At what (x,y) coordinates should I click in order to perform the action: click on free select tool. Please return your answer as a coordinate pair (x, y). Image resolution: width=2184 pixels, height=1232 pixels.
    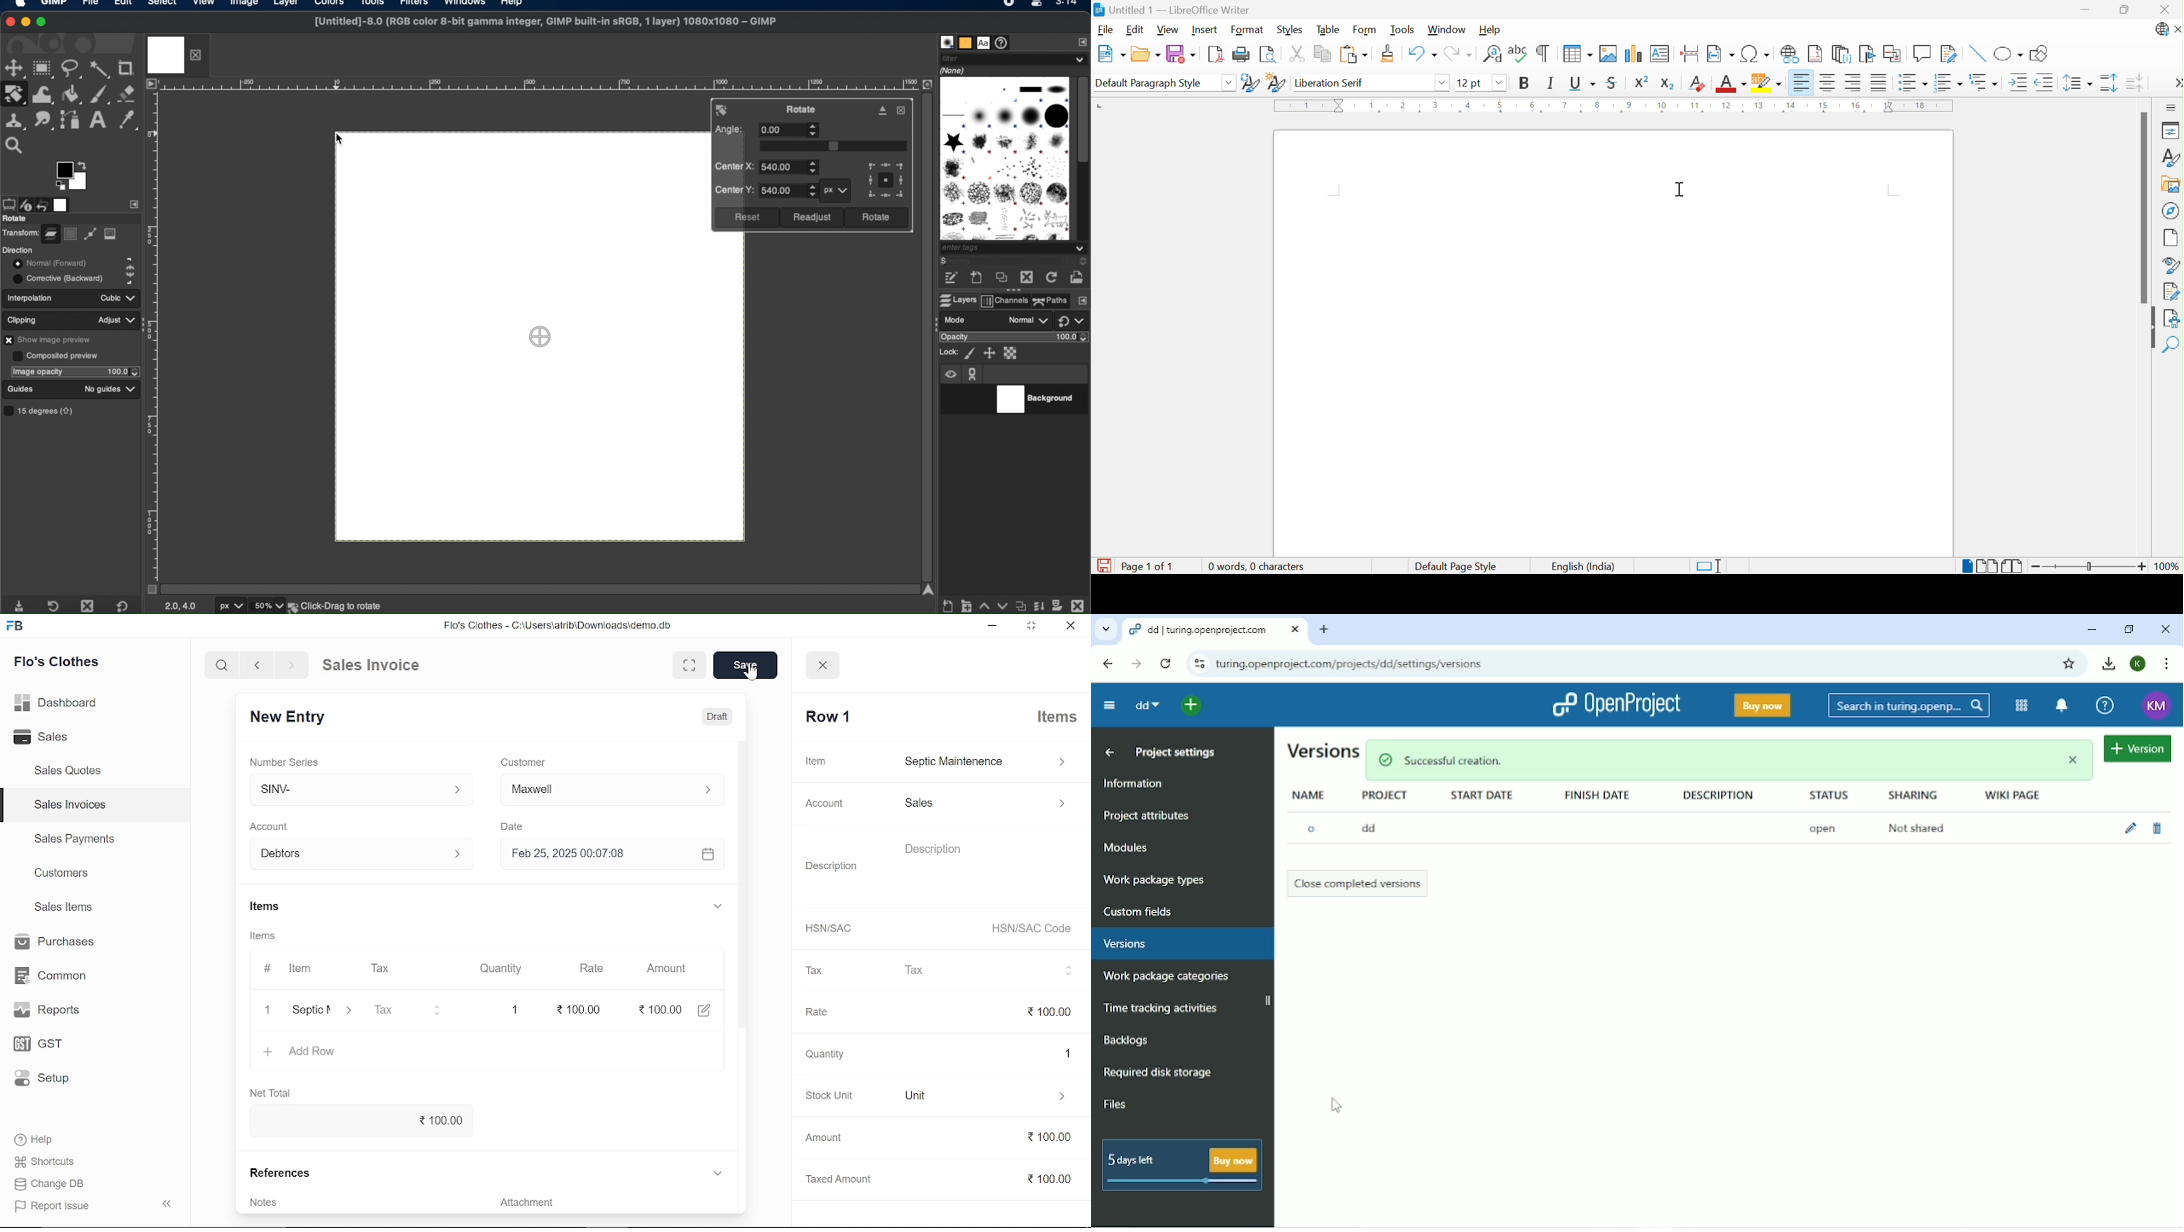
    Looking at the image, I should click on (72, 70).